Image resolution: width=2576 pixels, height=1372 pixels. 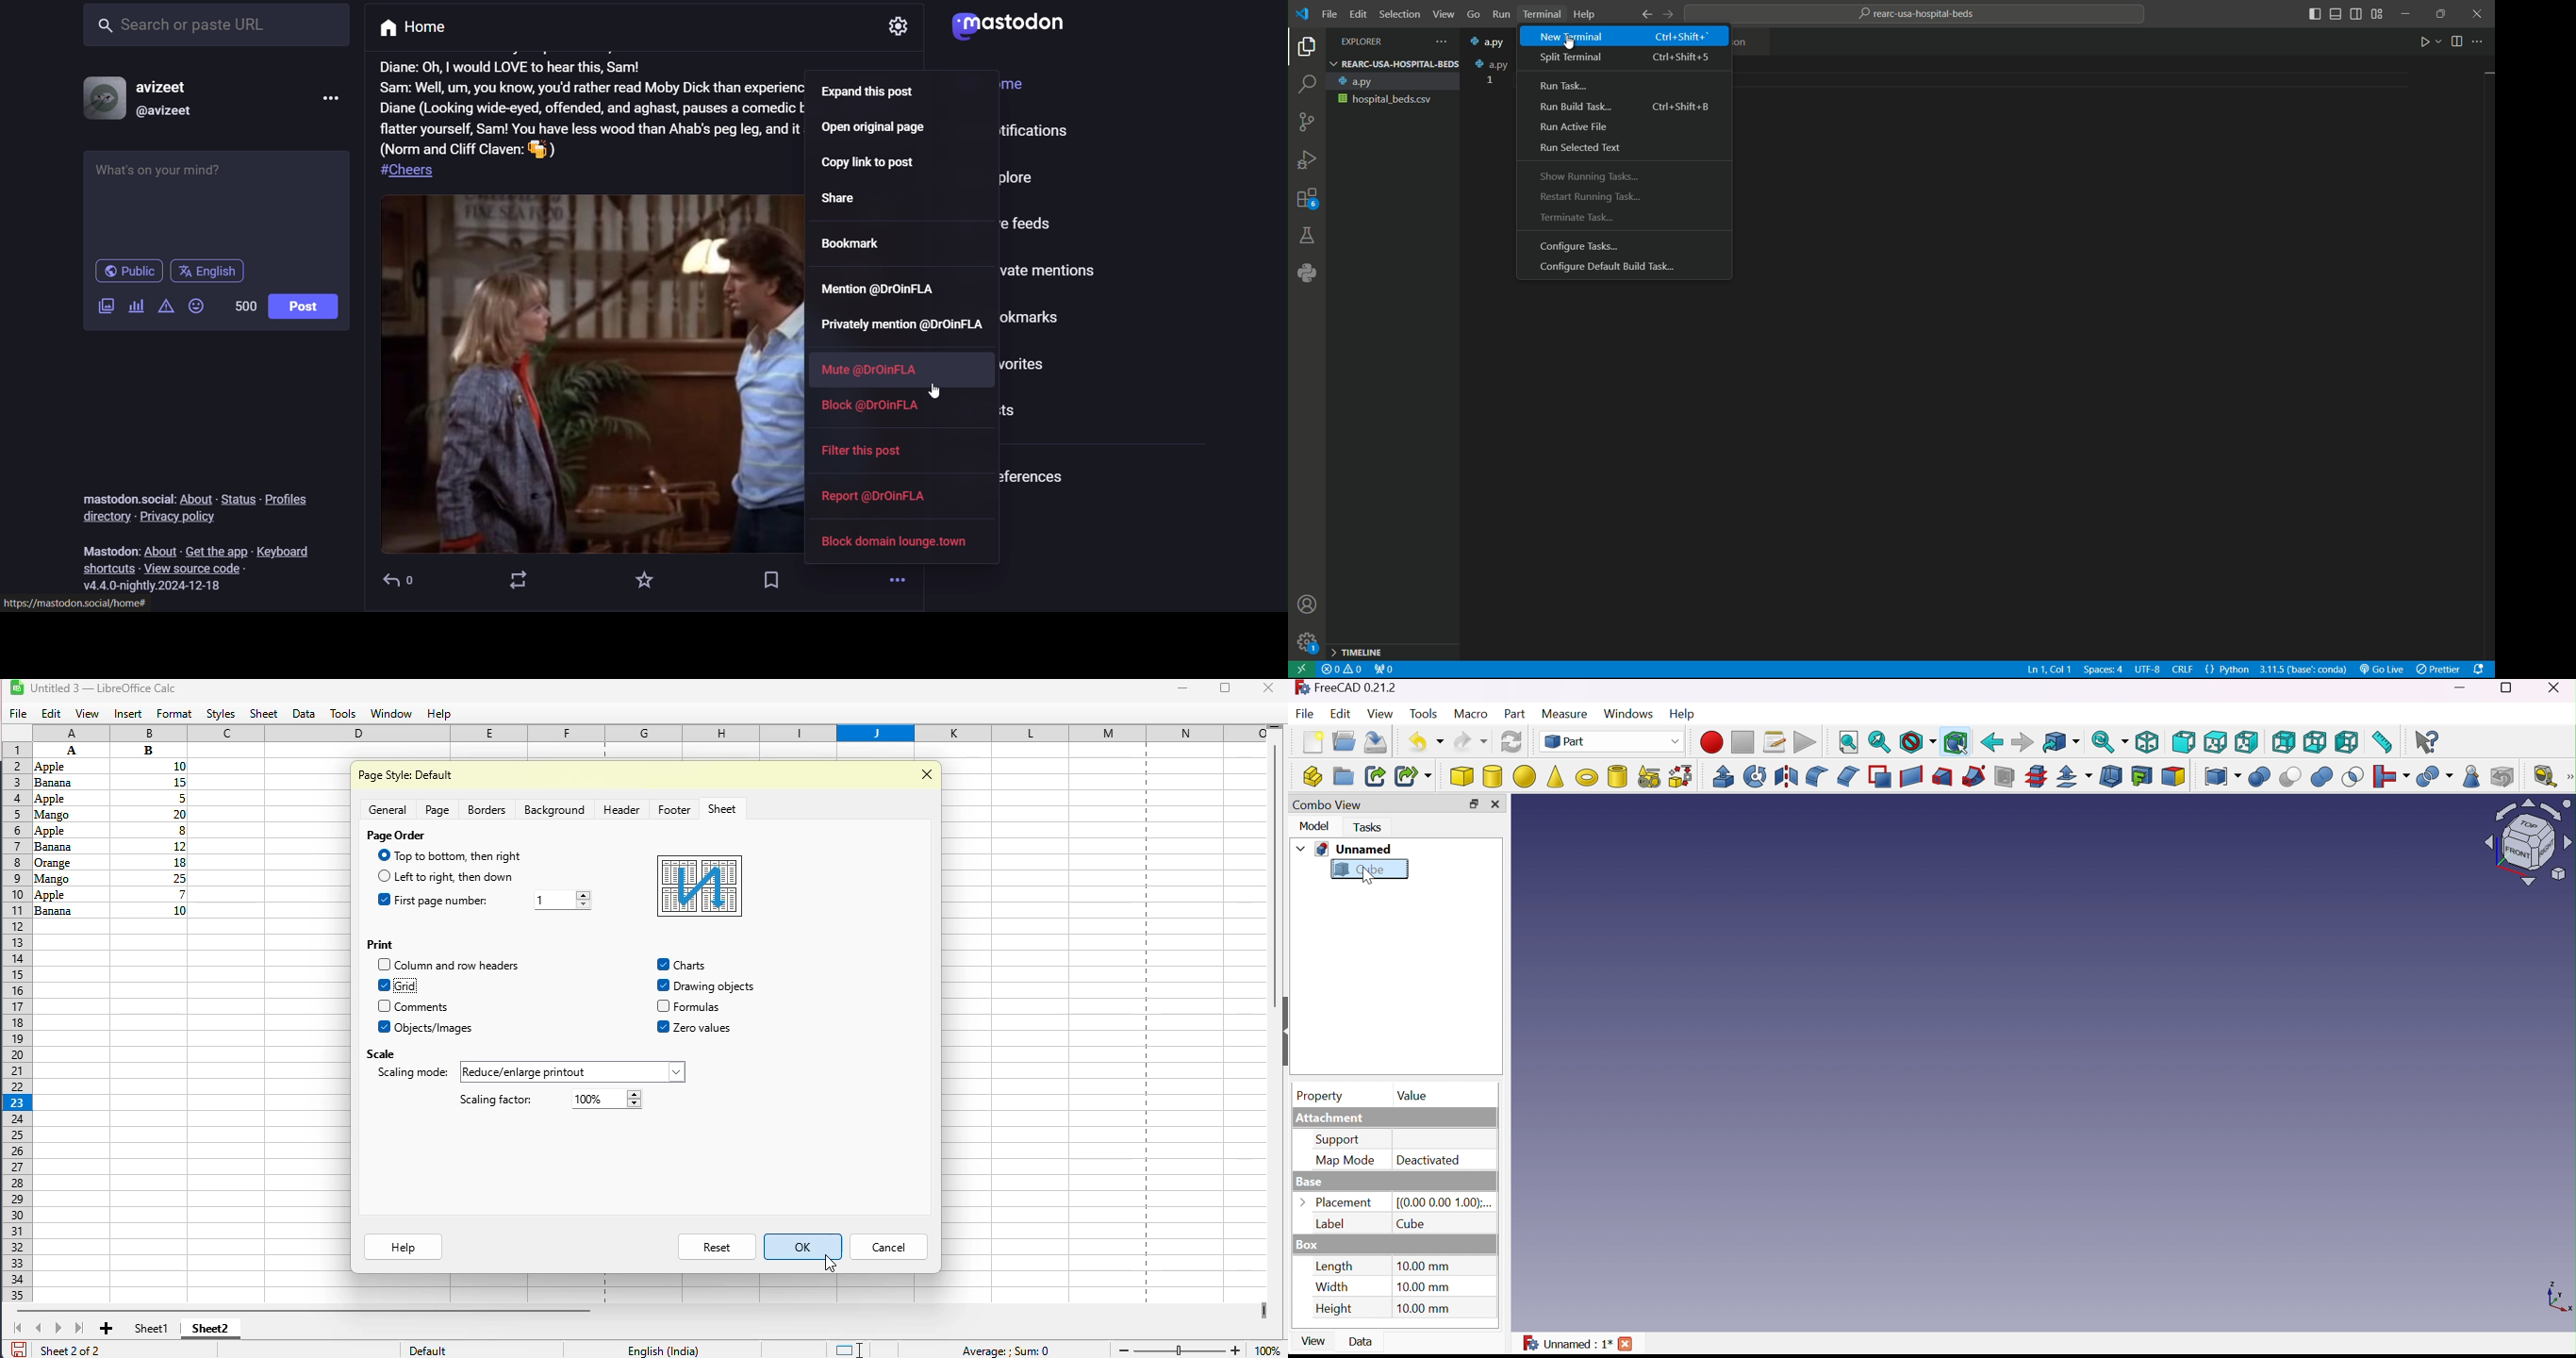 I want to click on Measure, so click(x=1566, y=714).